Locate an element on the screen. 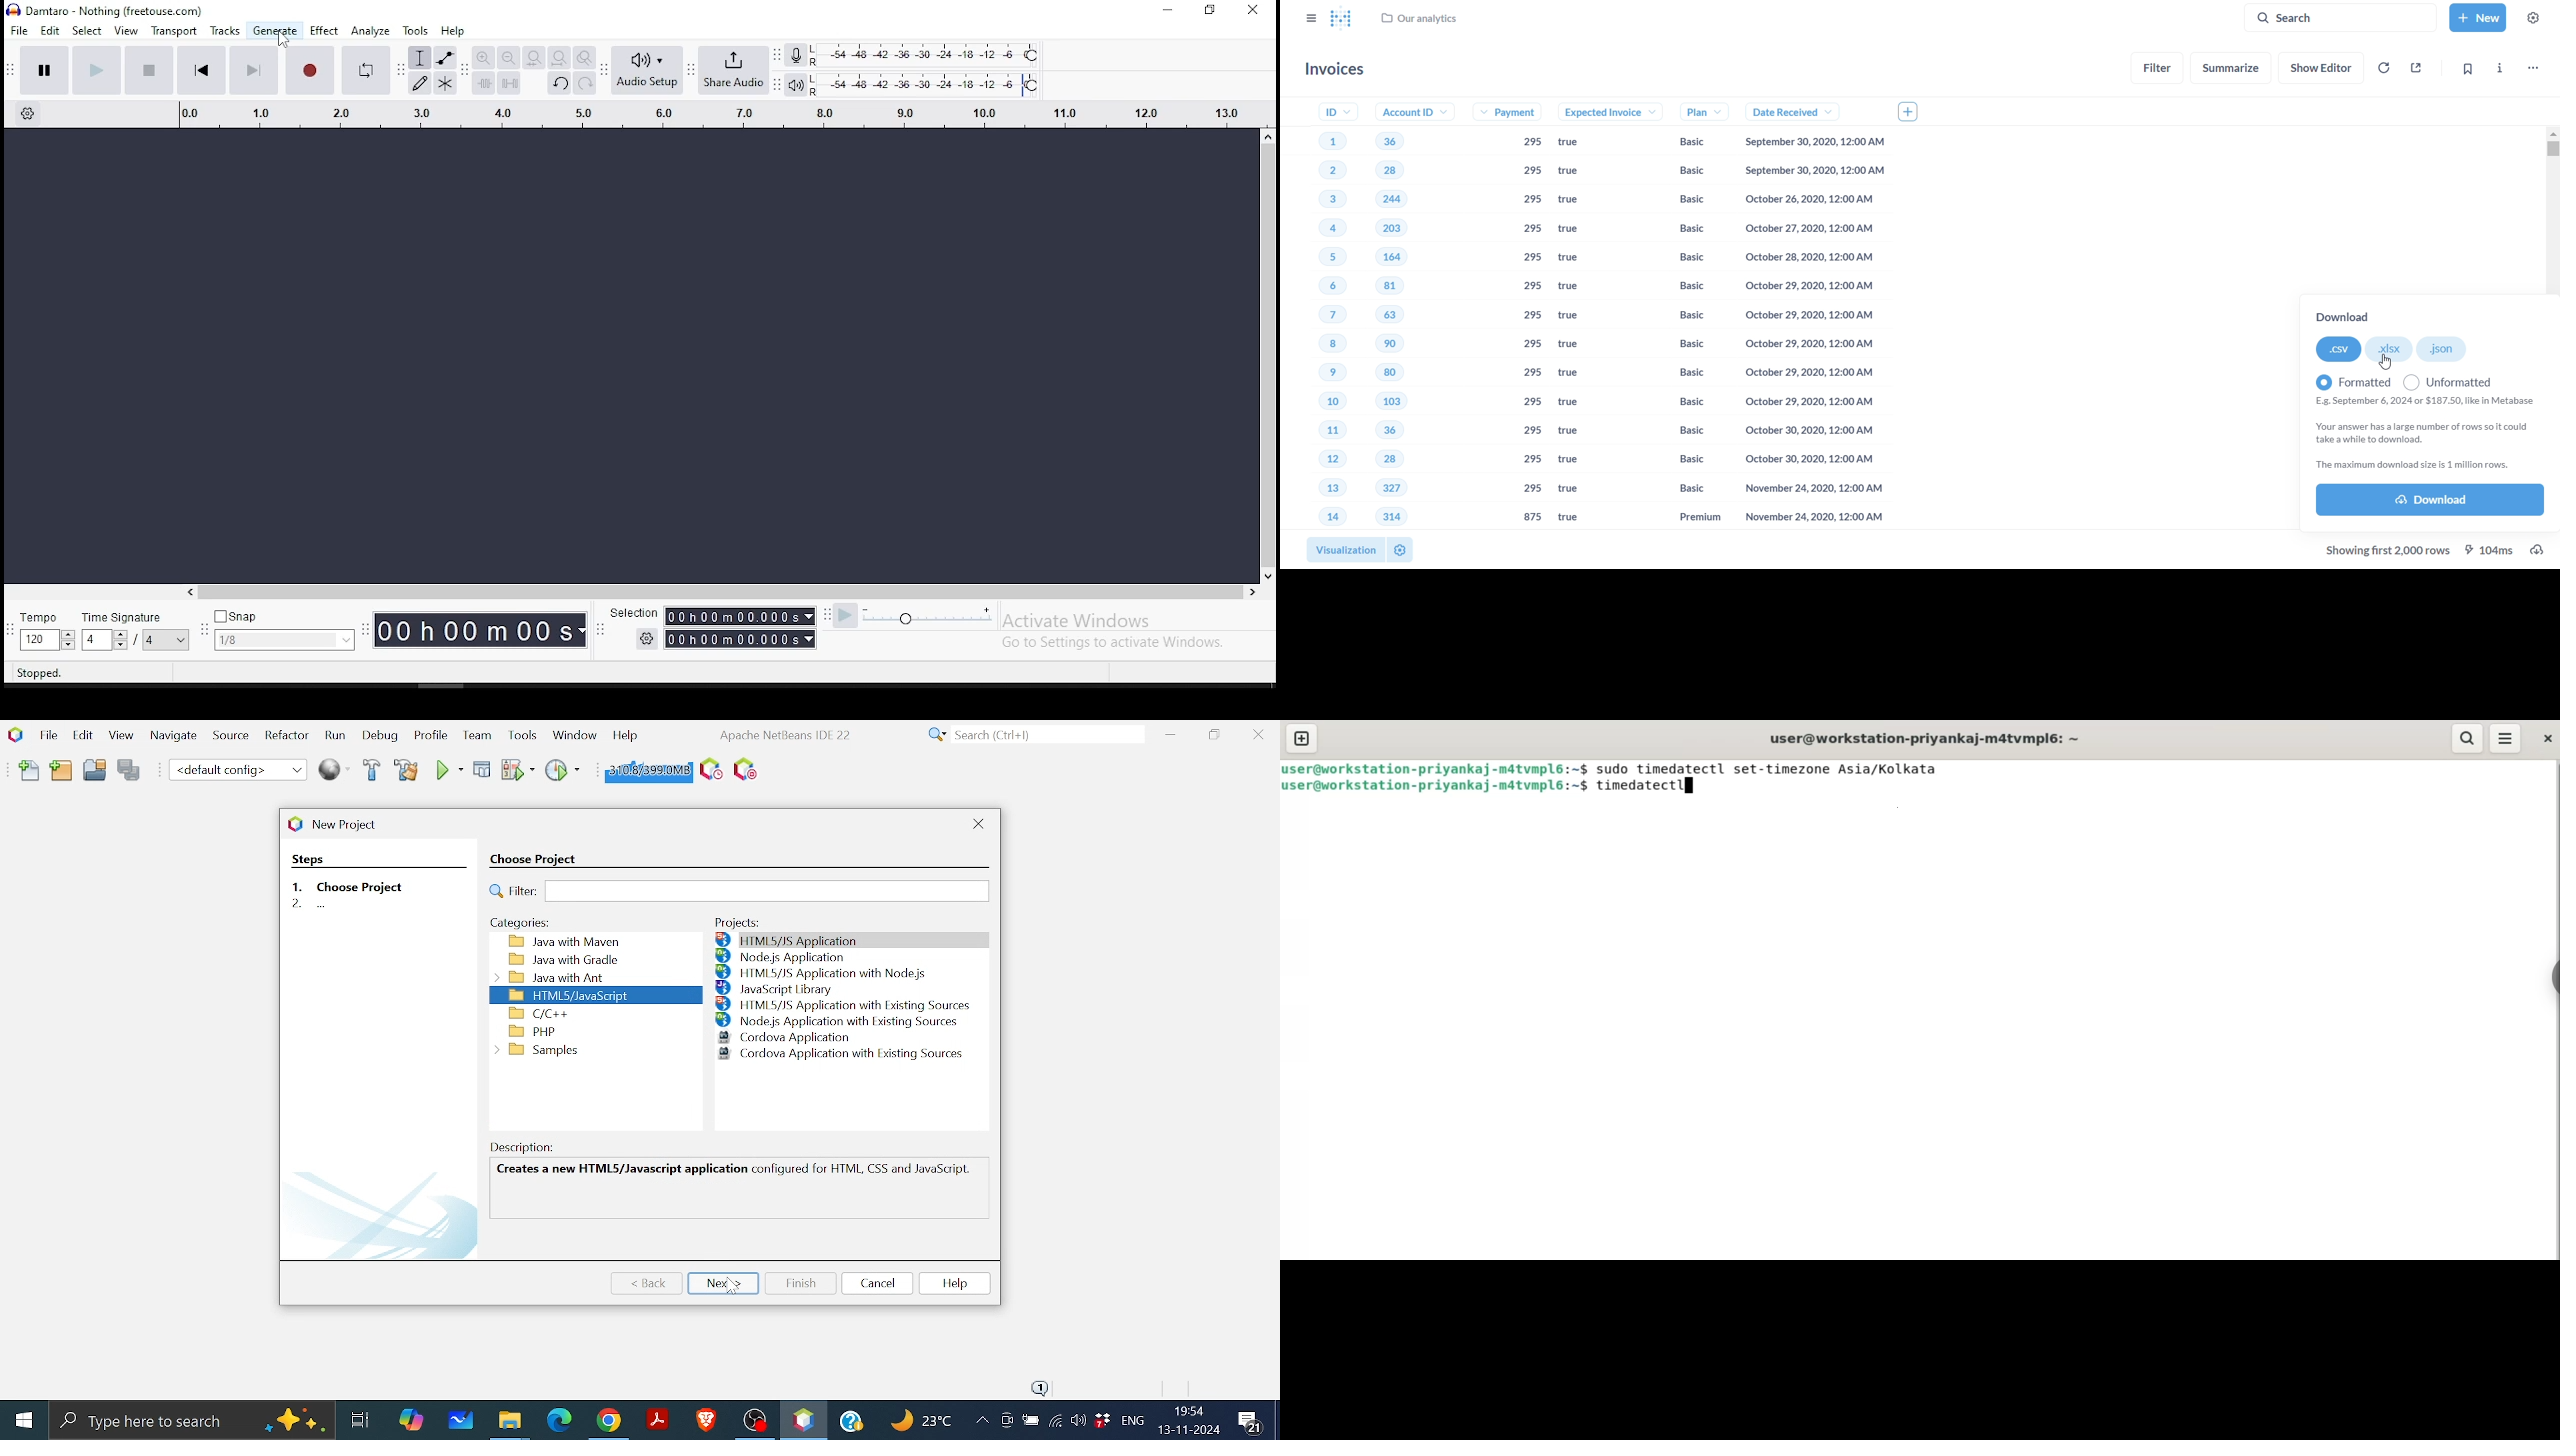 The width and height of the screenshot is (2576, 1456). 80 is located at coordinates (1389, 375).